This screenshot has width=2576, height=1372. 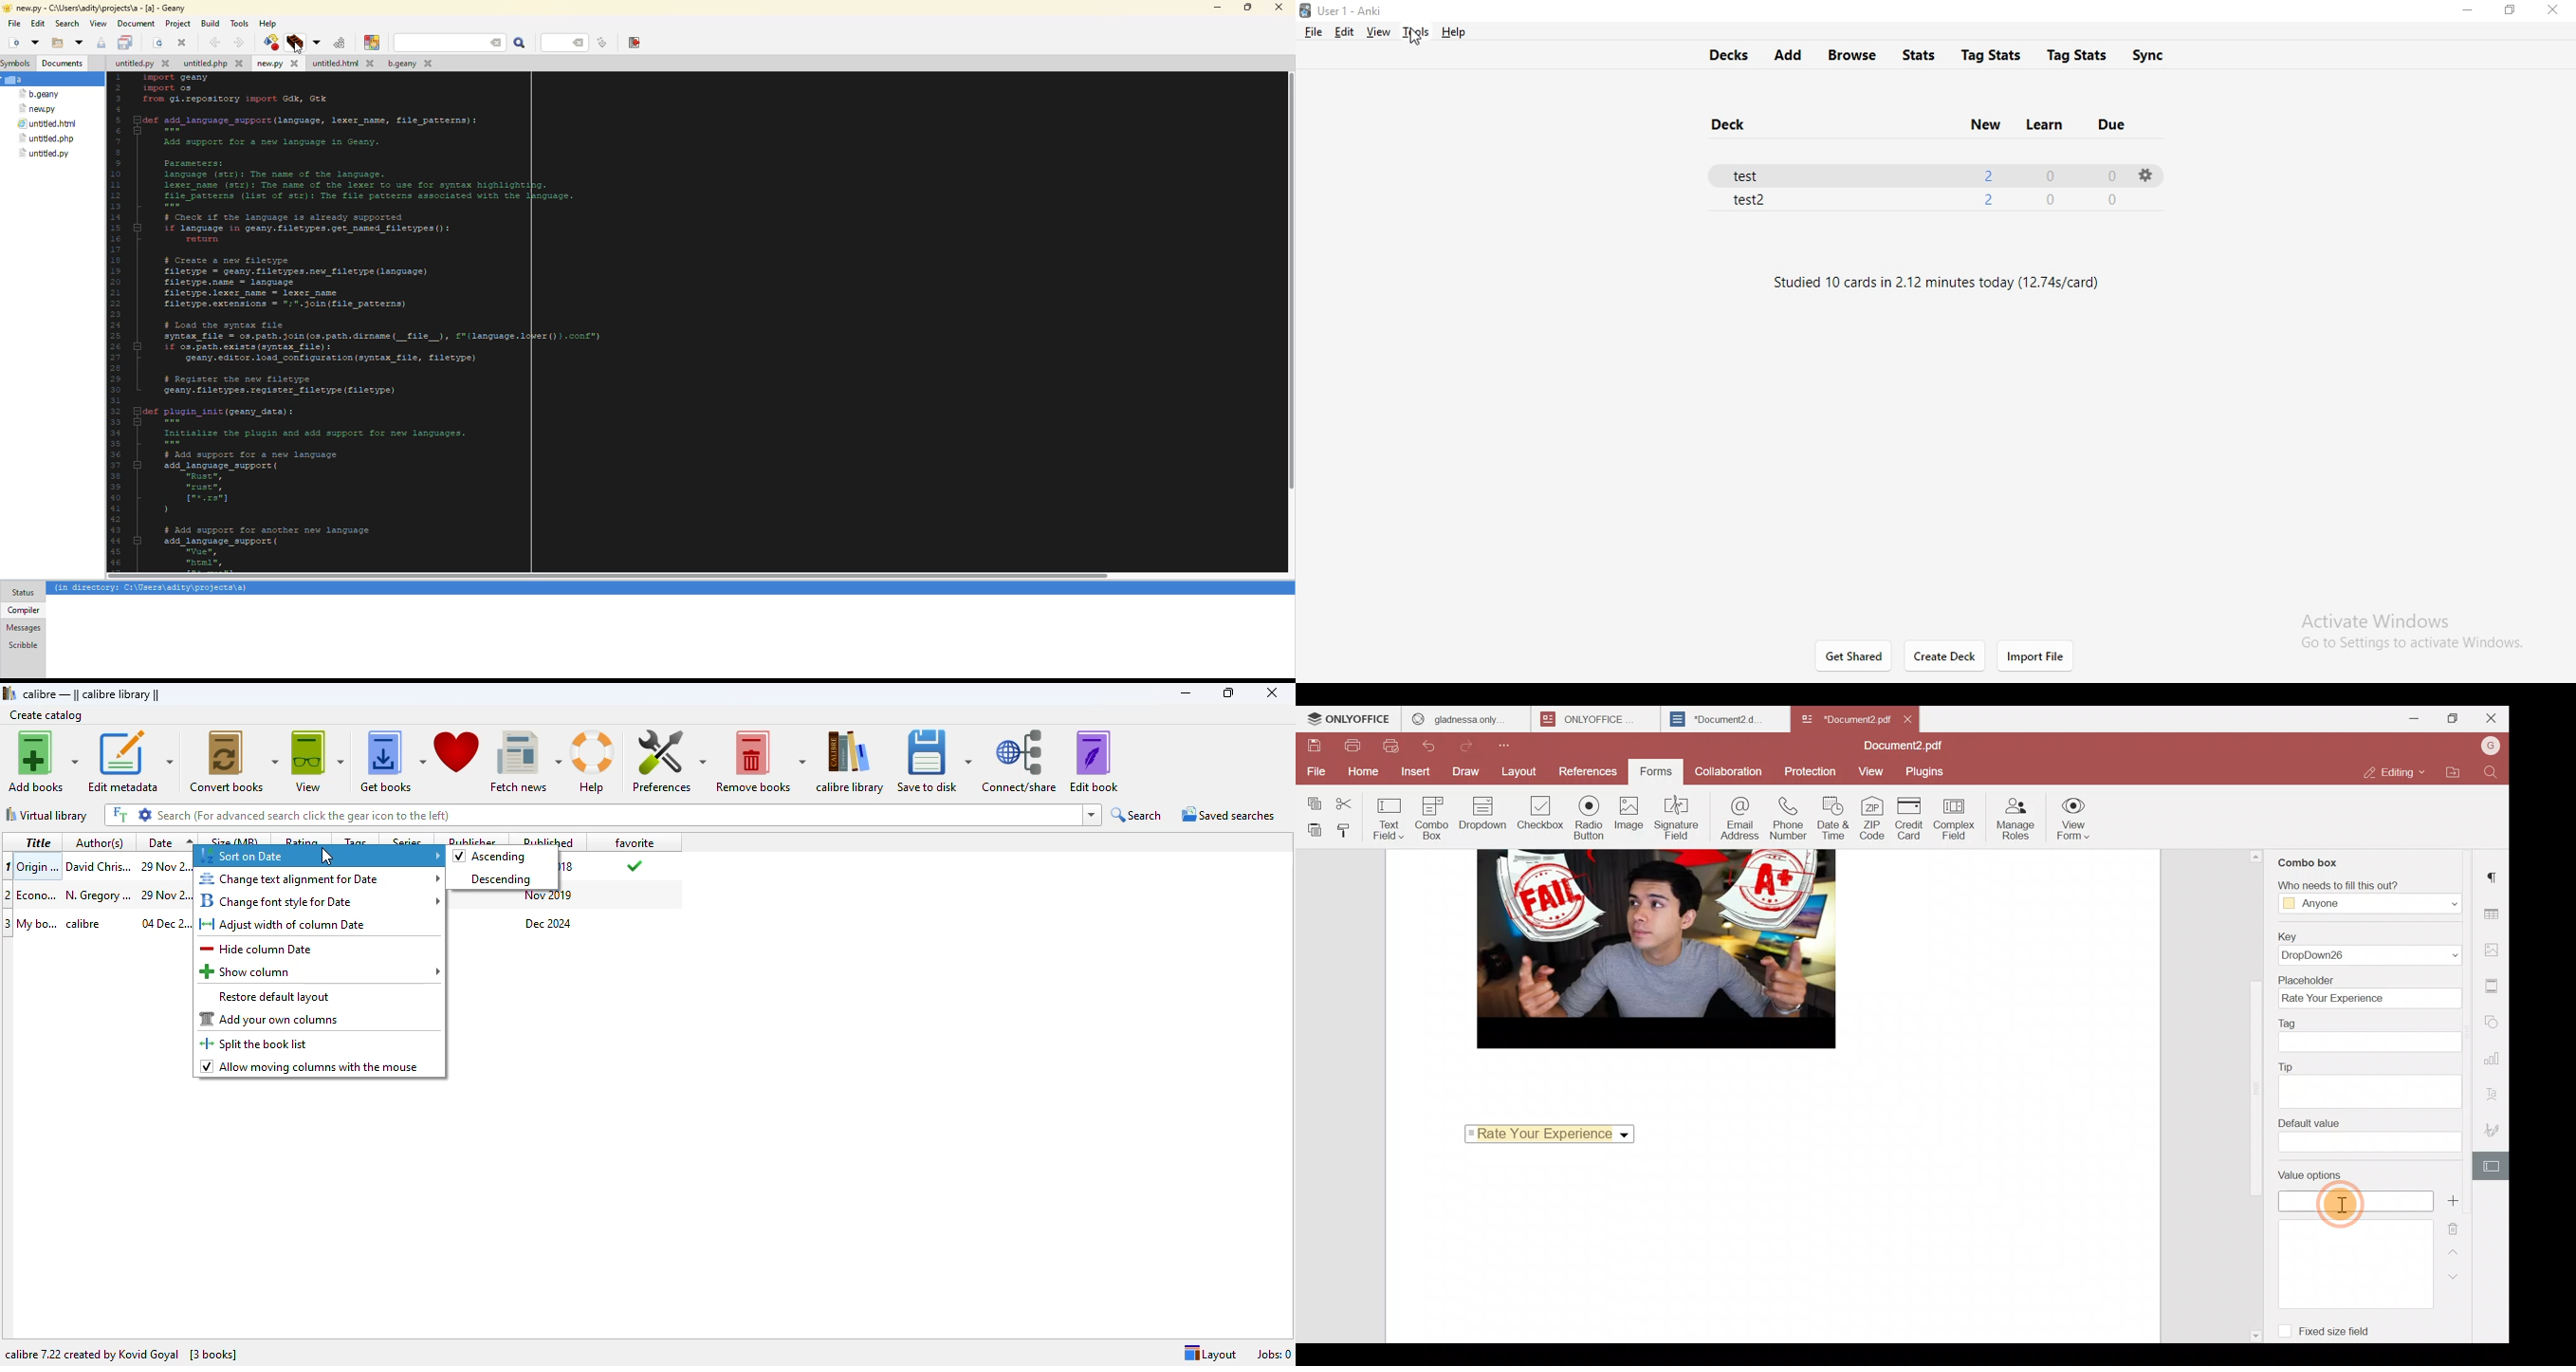 What do you see at coordinates (1315, 746) in the screenshot?
I see `Save` at bounding box center [1315, 746].